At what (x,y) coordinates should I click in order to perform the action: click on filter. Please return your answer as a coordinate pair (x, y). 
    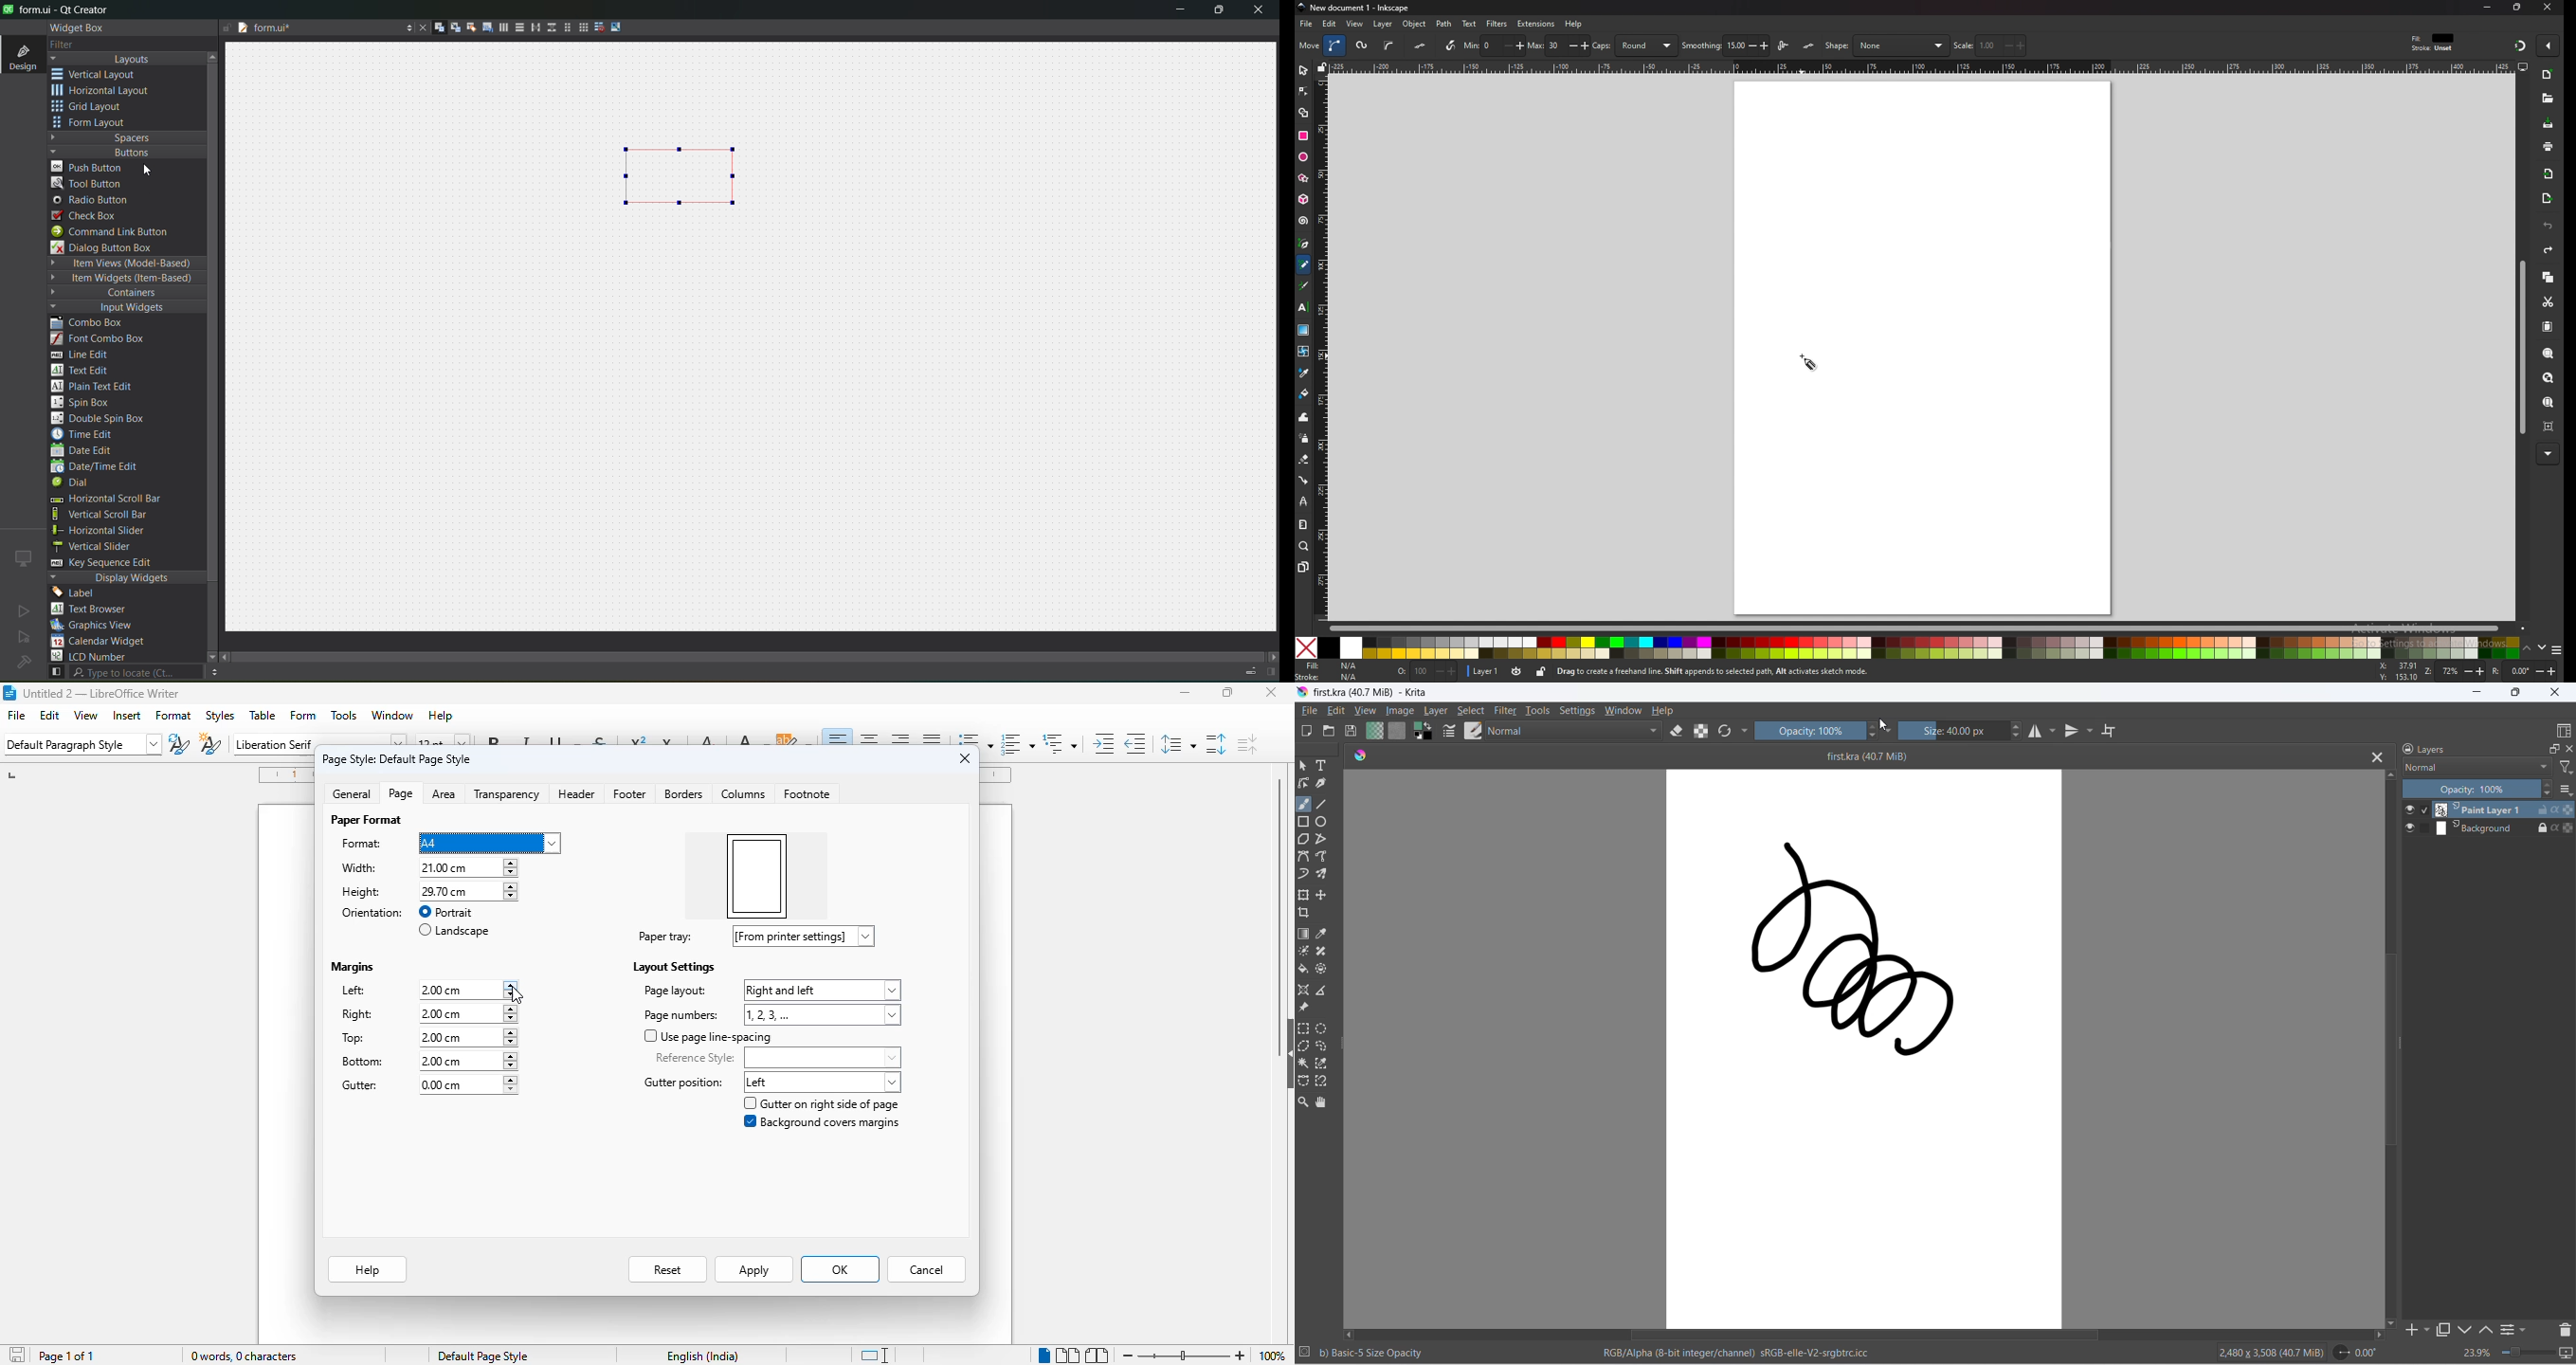
    Looking at the image, I should click on (1506, 711).